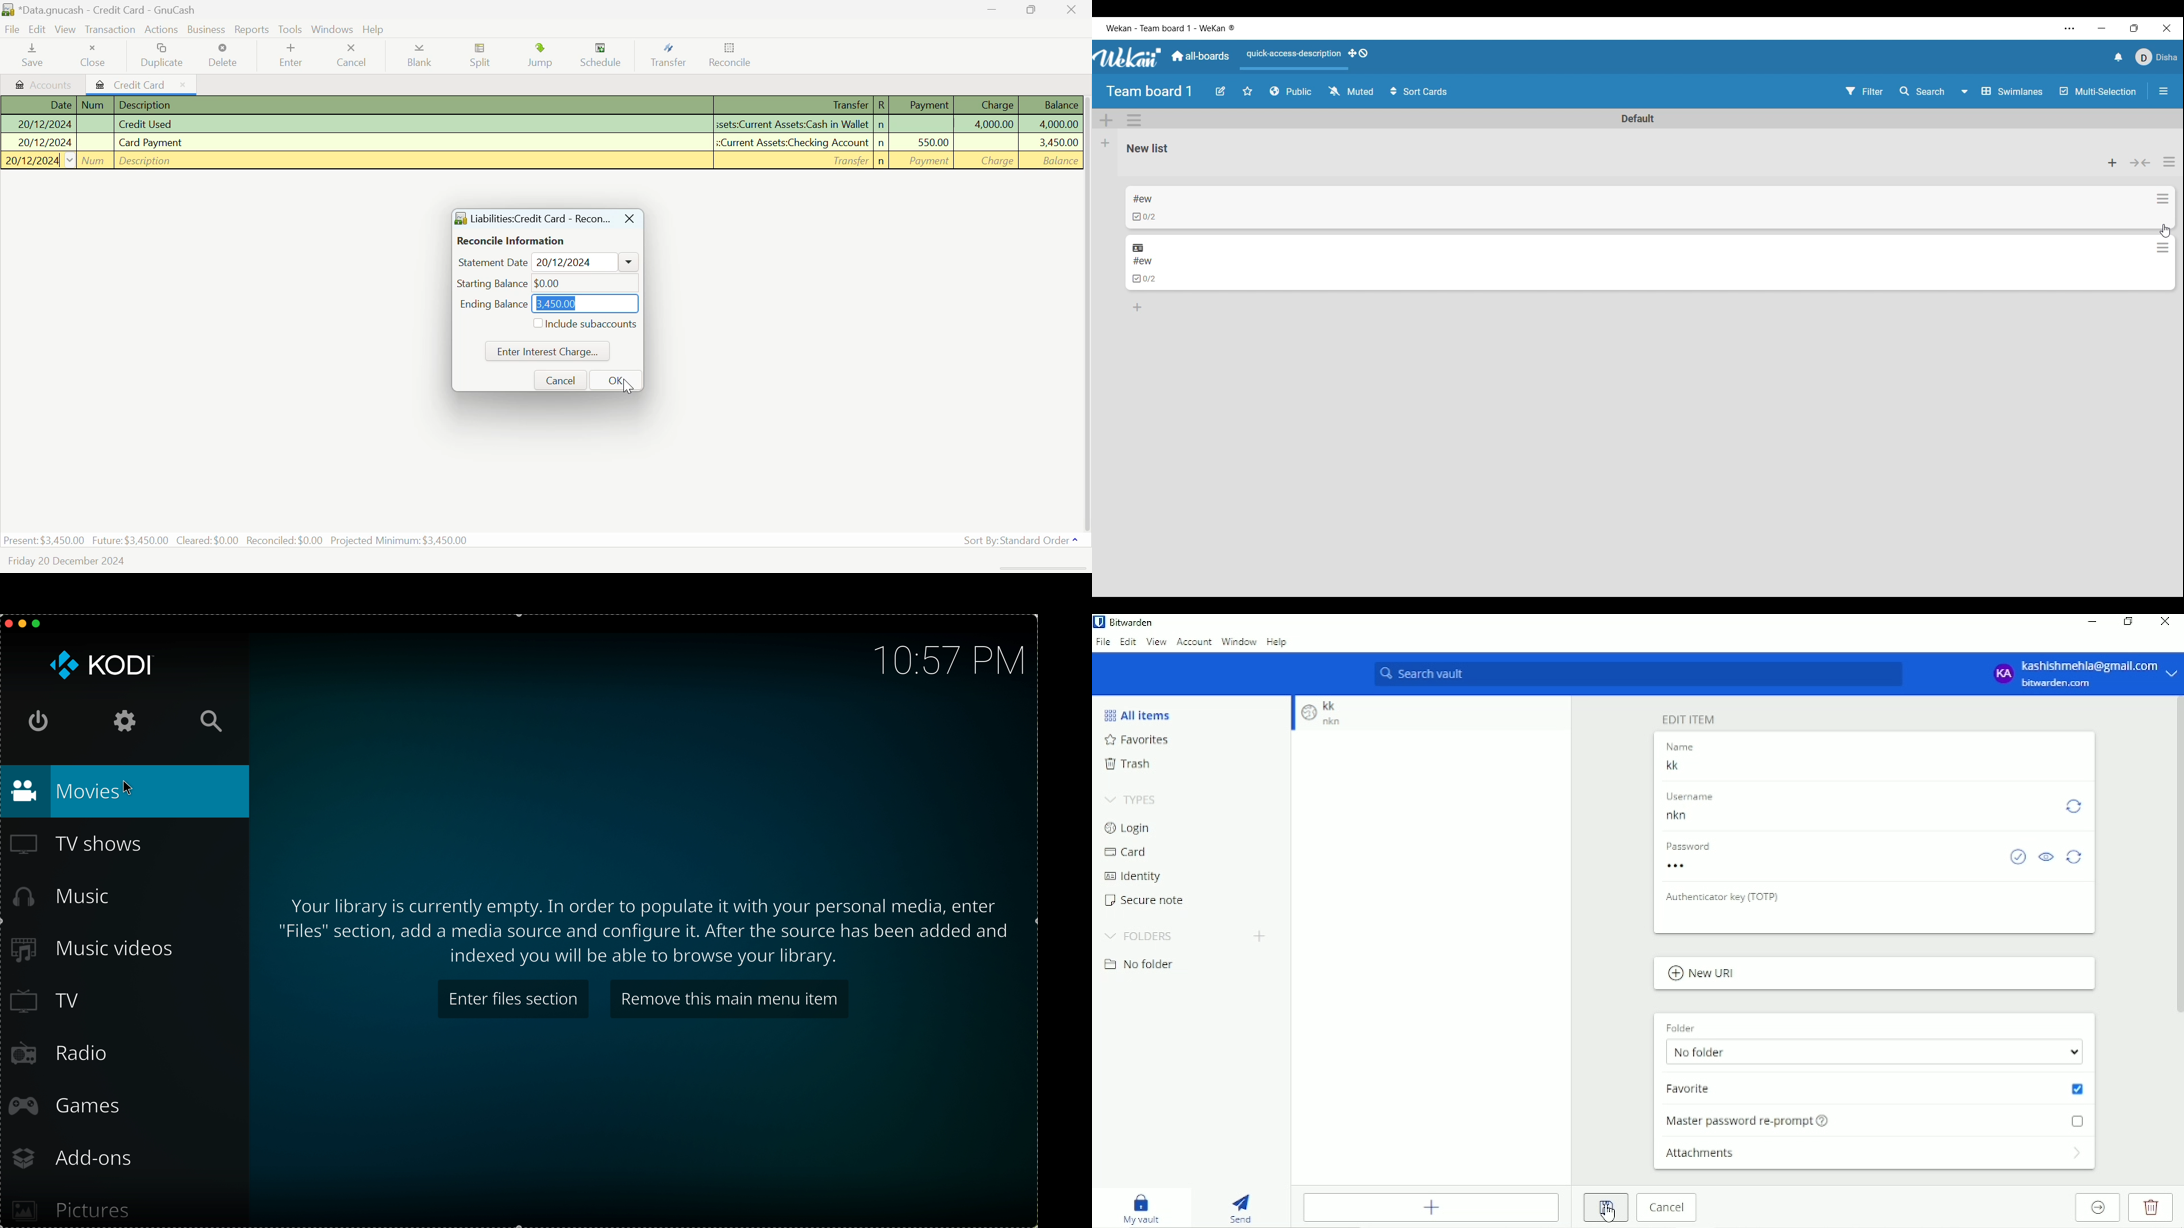  Describe the element at coordinates (1220, 91) in the screenshot. I see `Edit board` at that location.